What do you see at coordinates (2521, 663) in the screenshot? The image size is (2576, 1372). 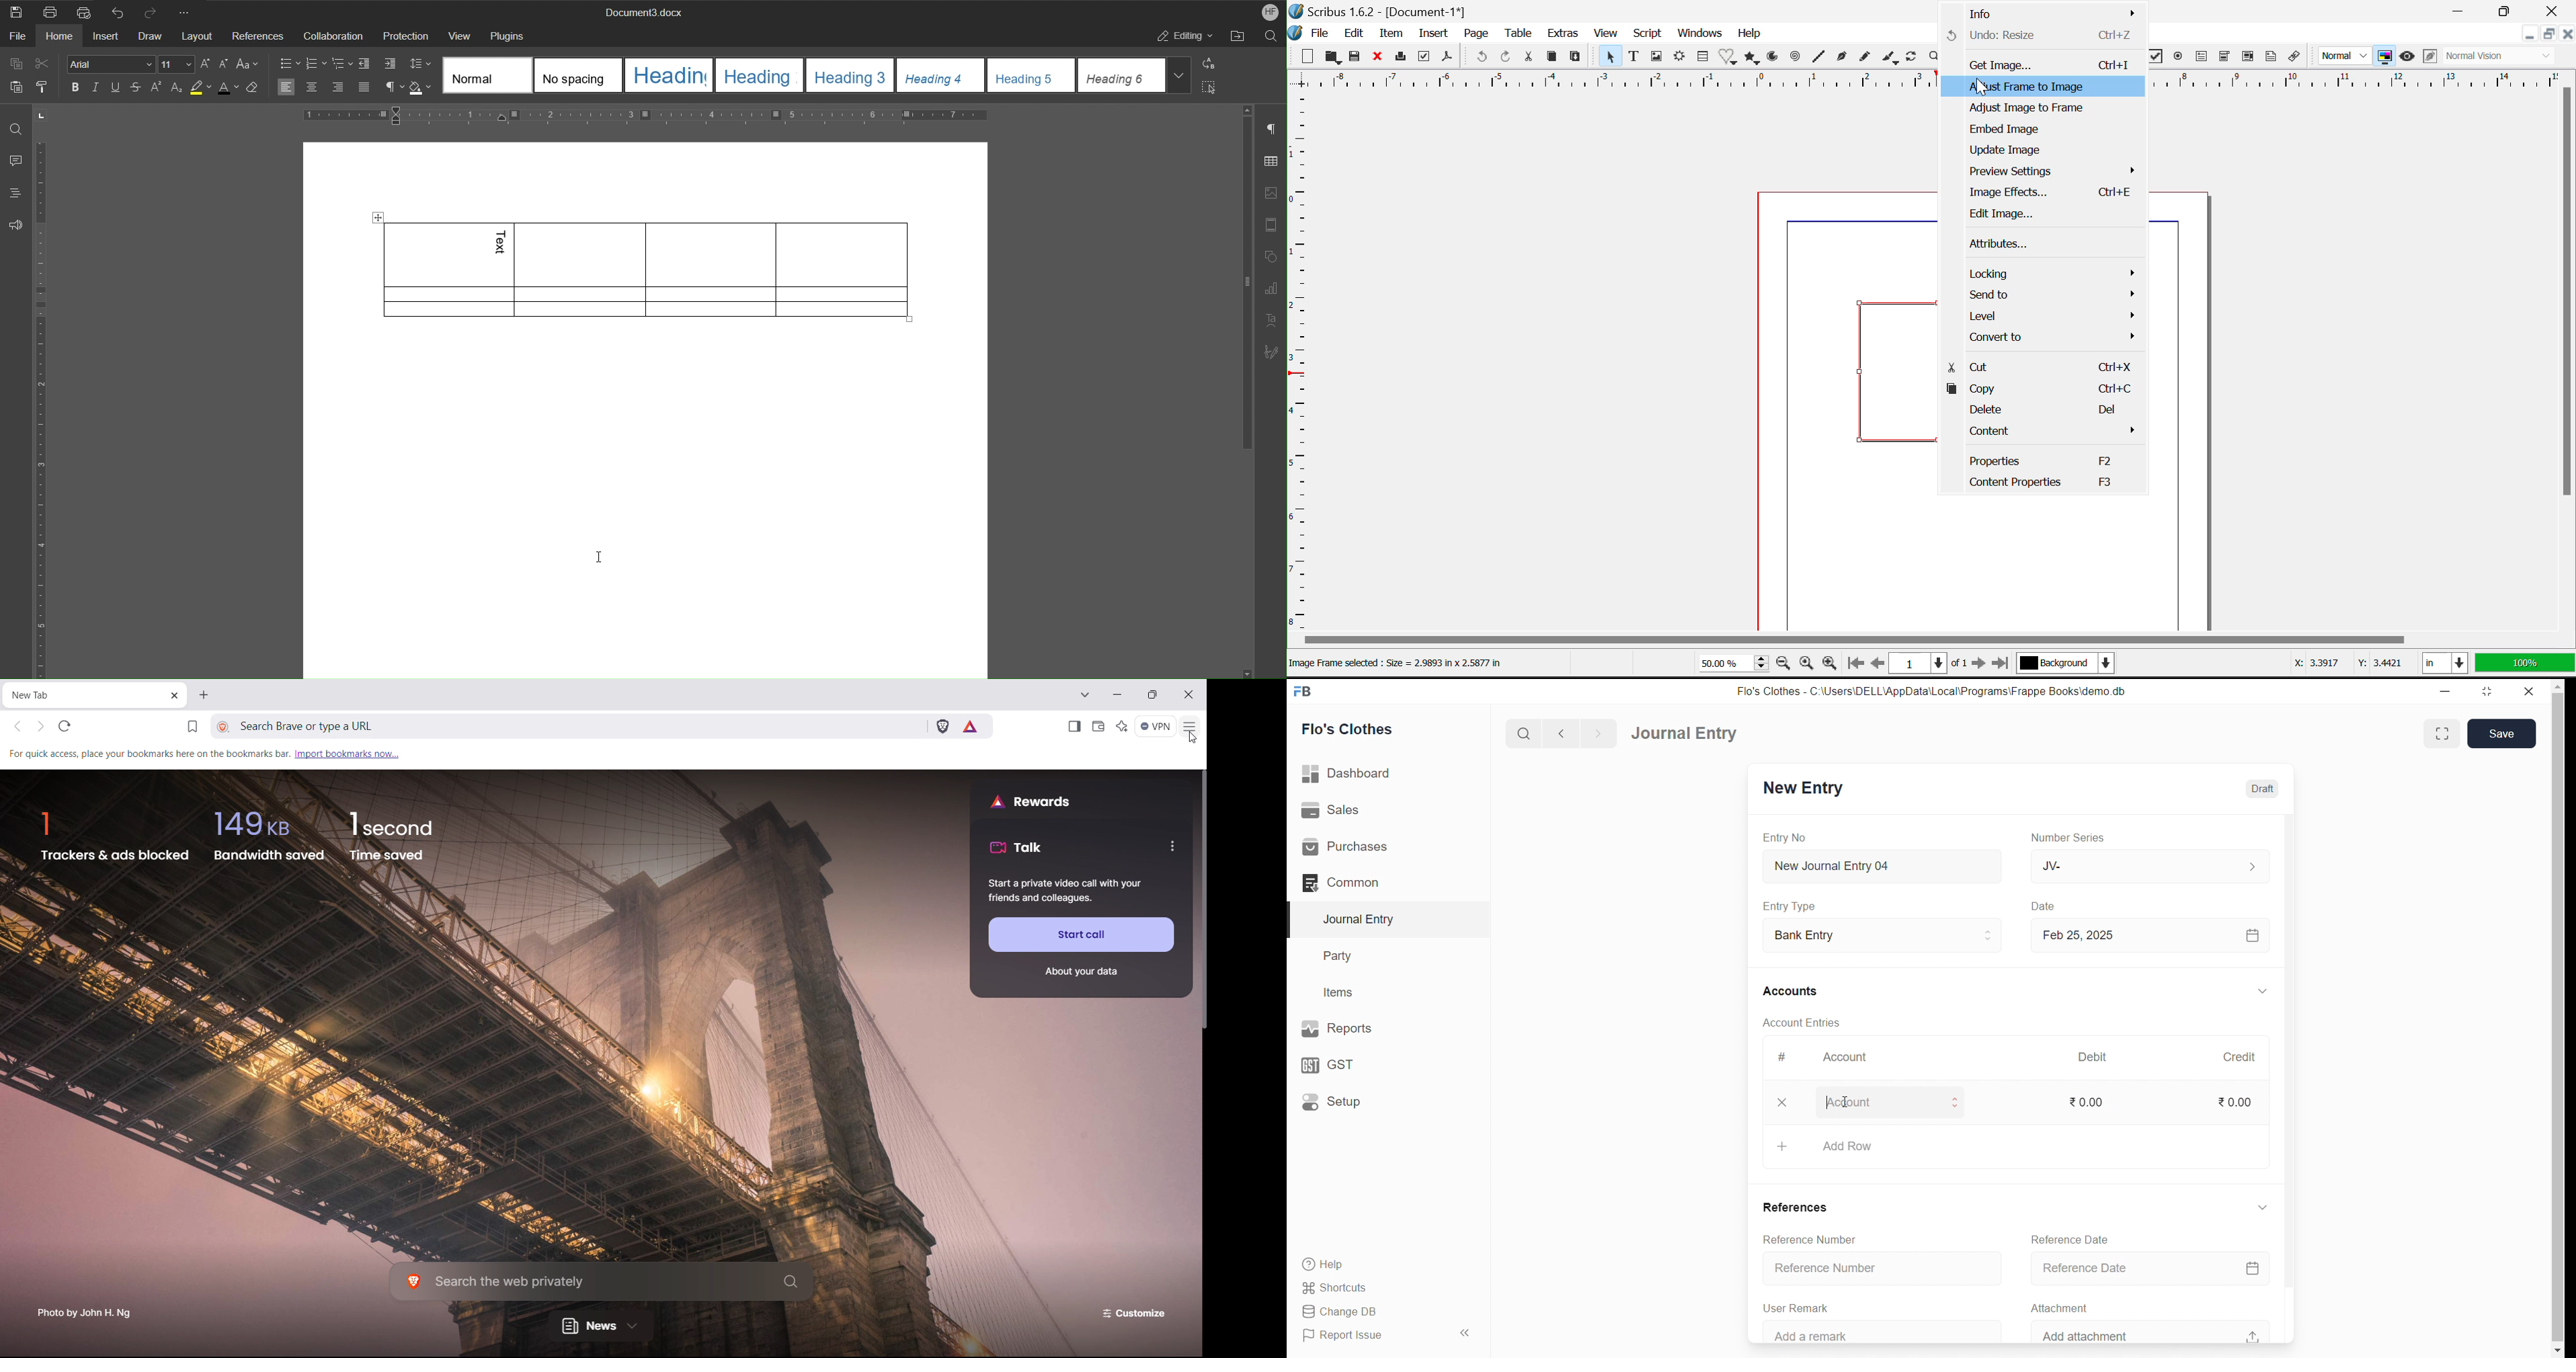 I see `Display View` at bounding box center [2521, 663].